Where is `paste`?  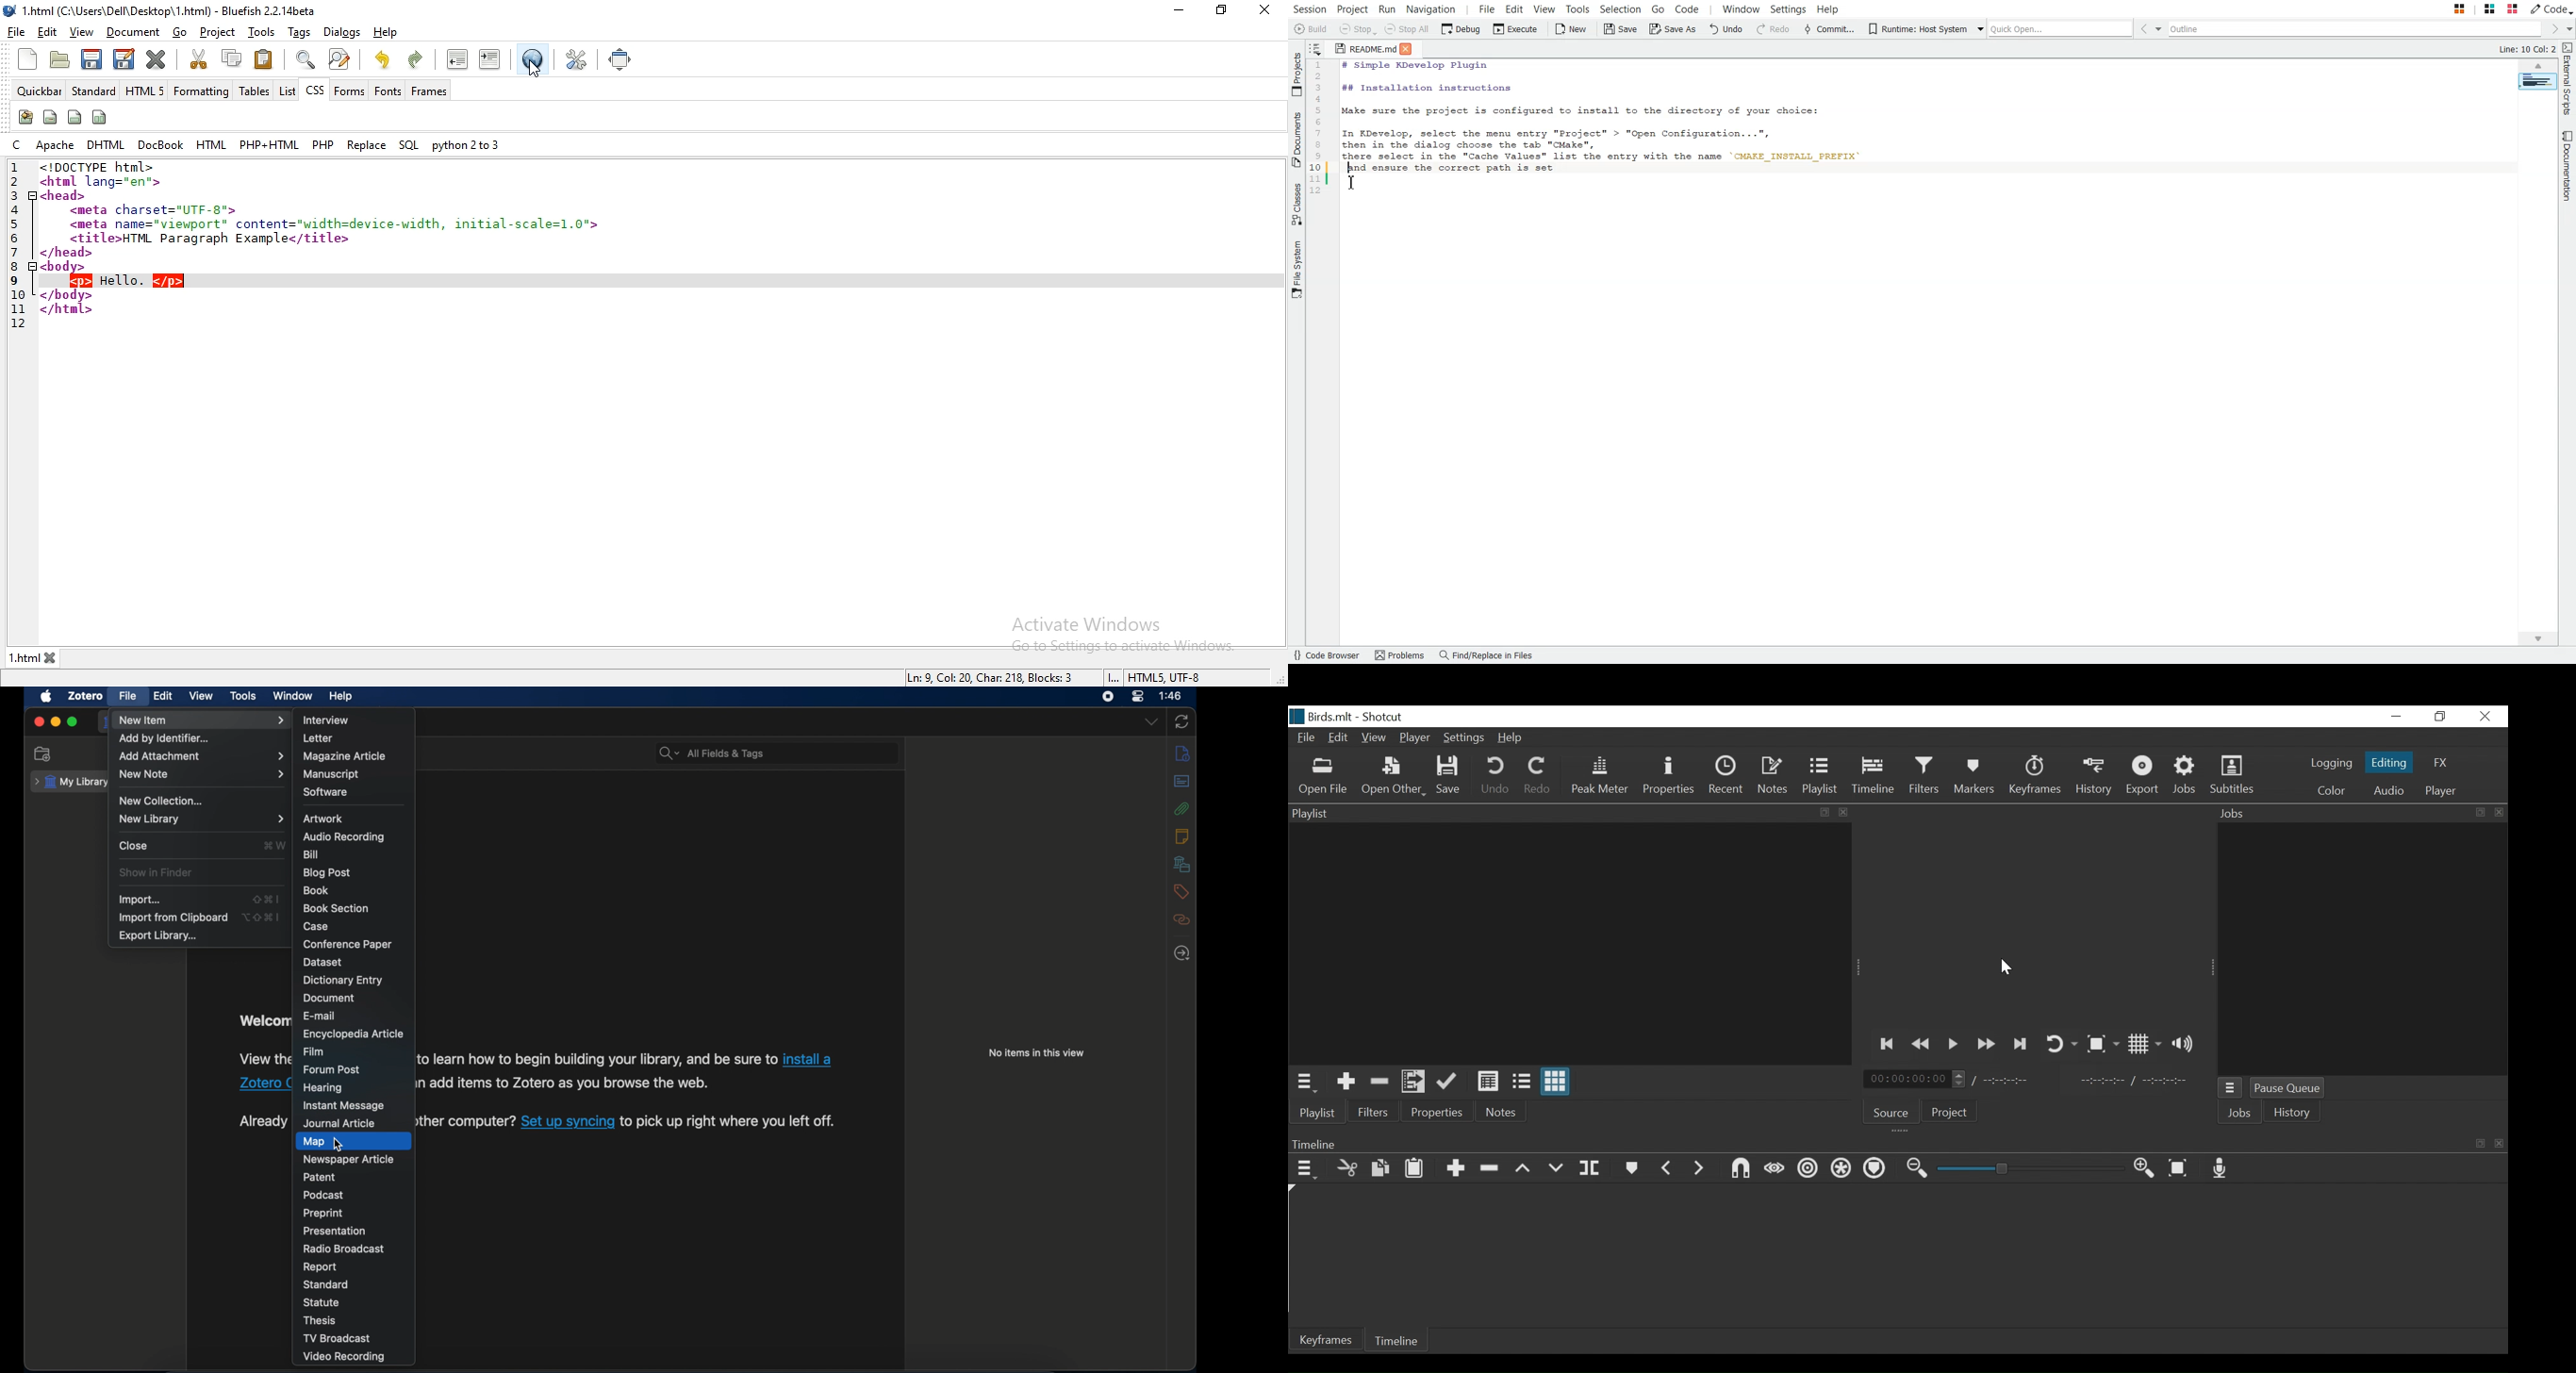 paste is located at coordinates (264, 59).